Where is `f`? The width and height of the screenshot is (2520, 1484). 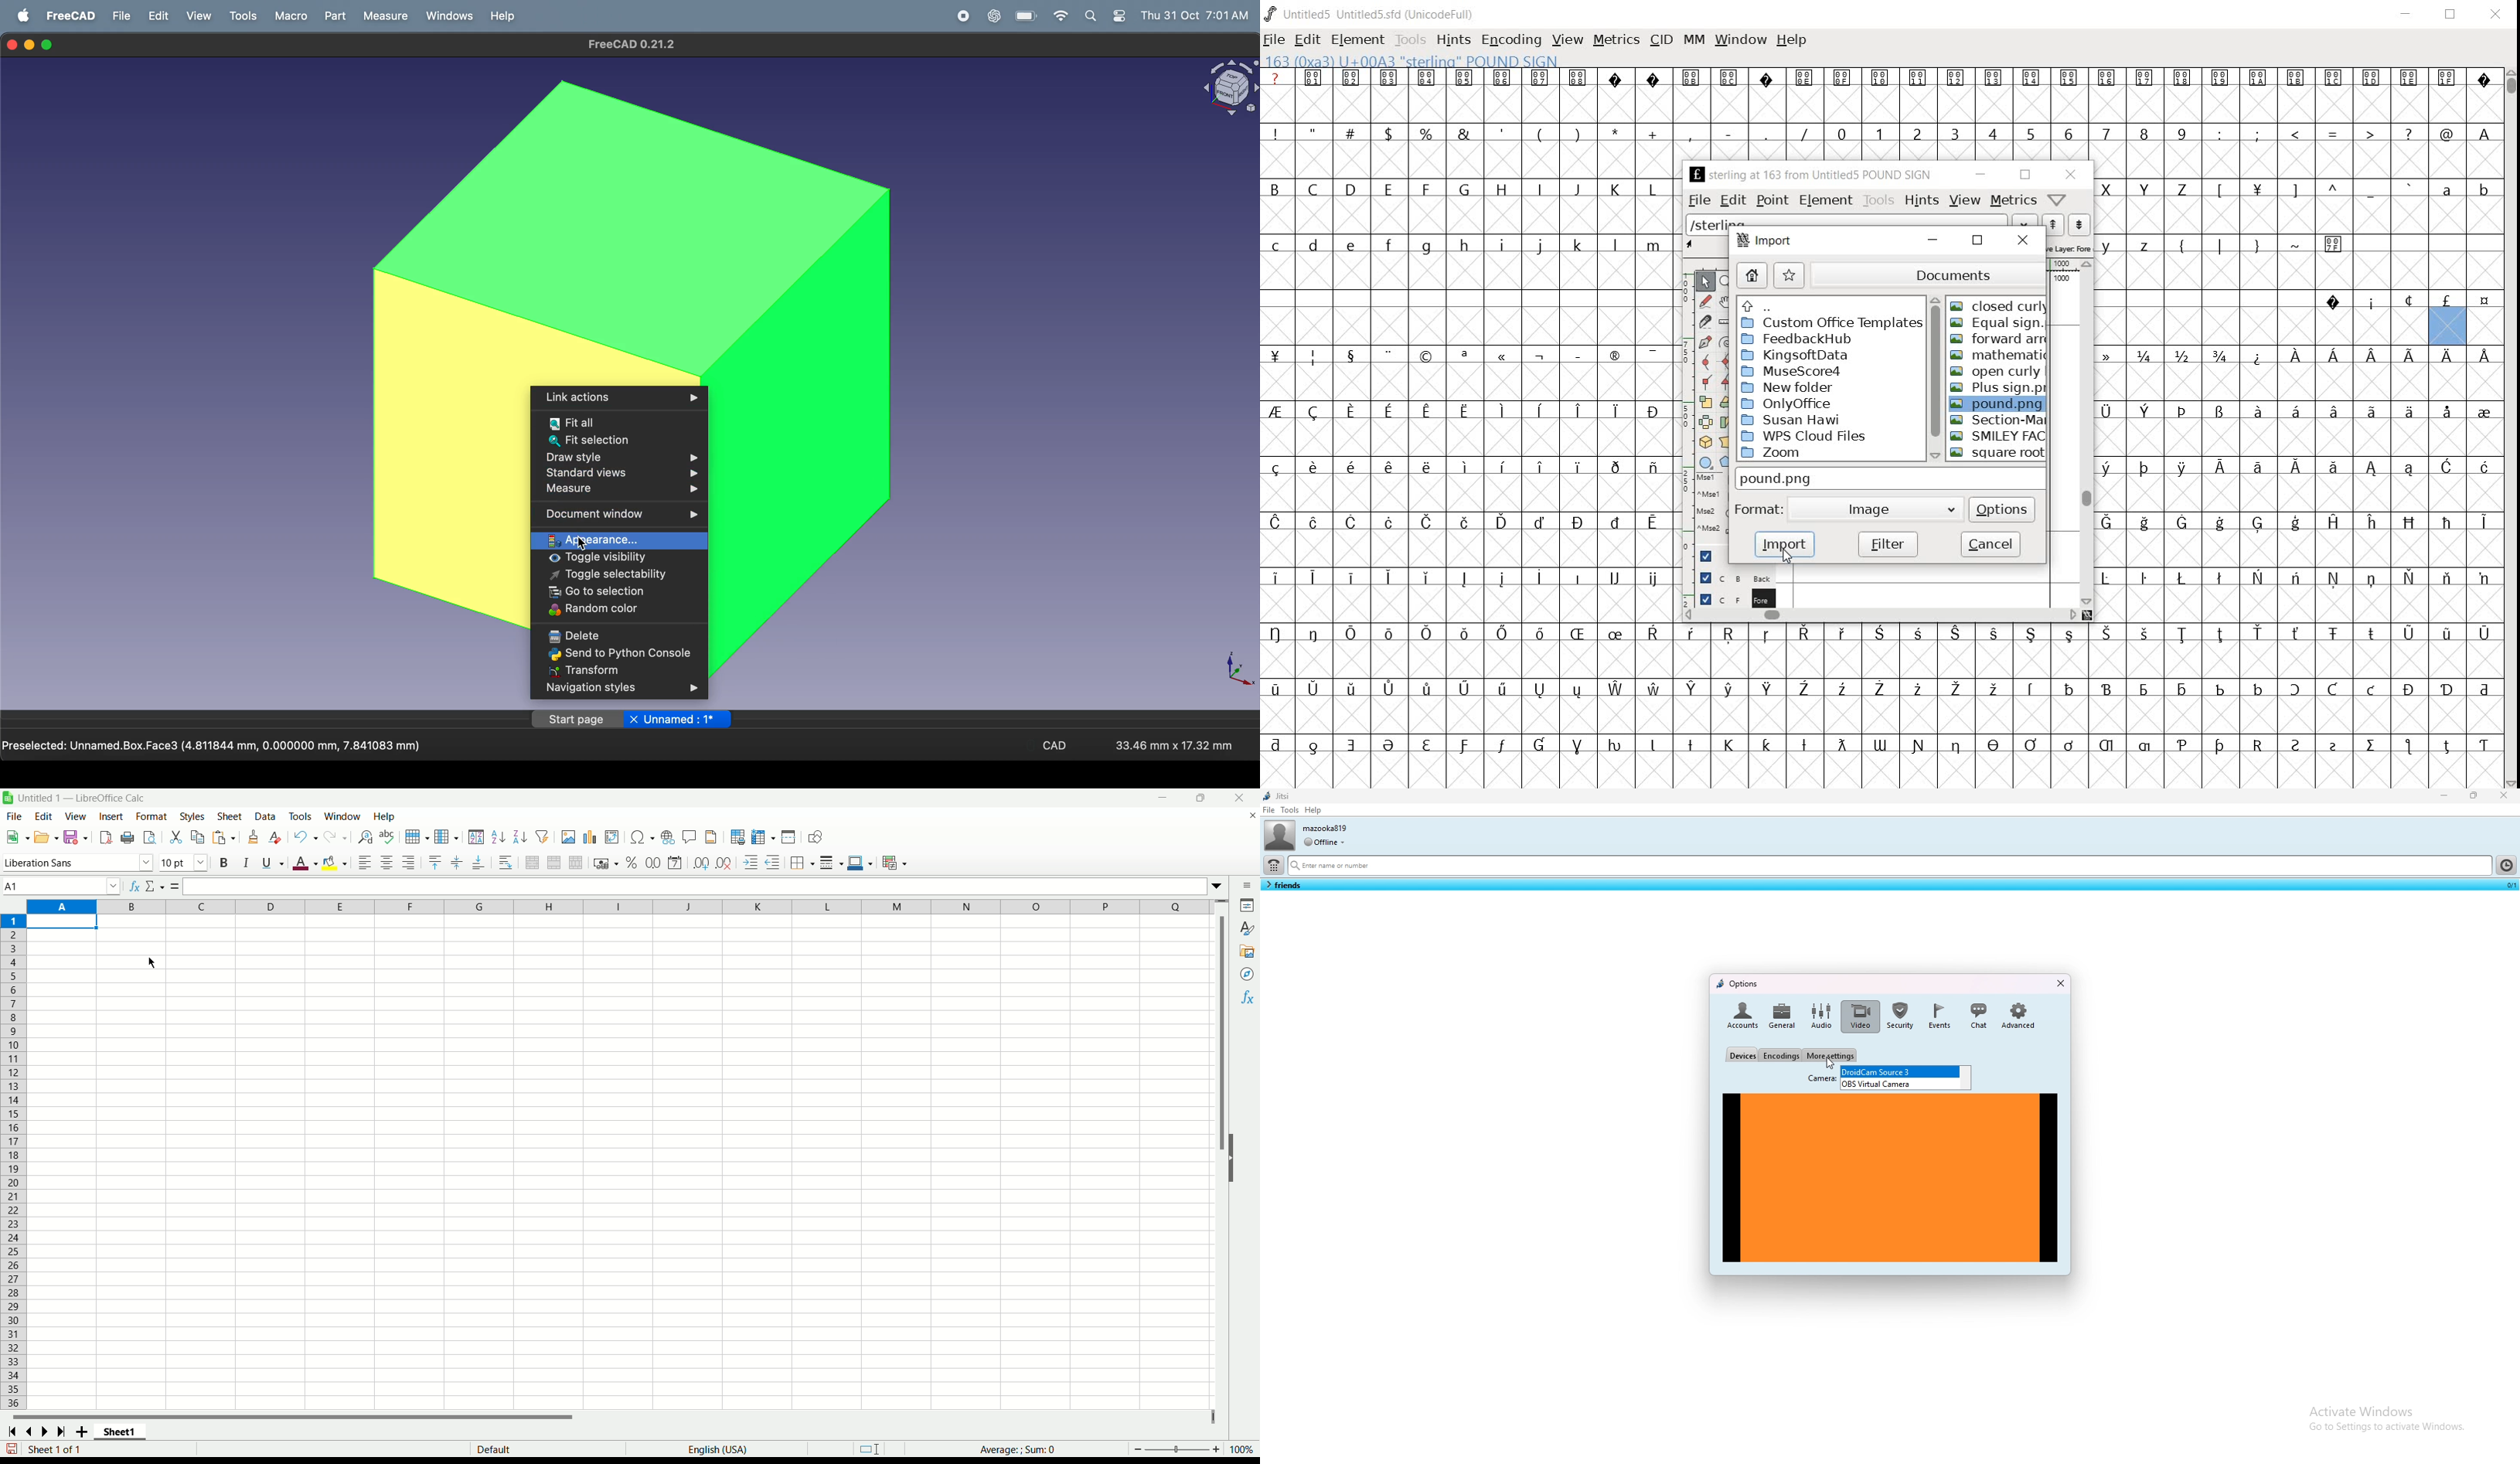 f is located at coordinates (1388, 248).